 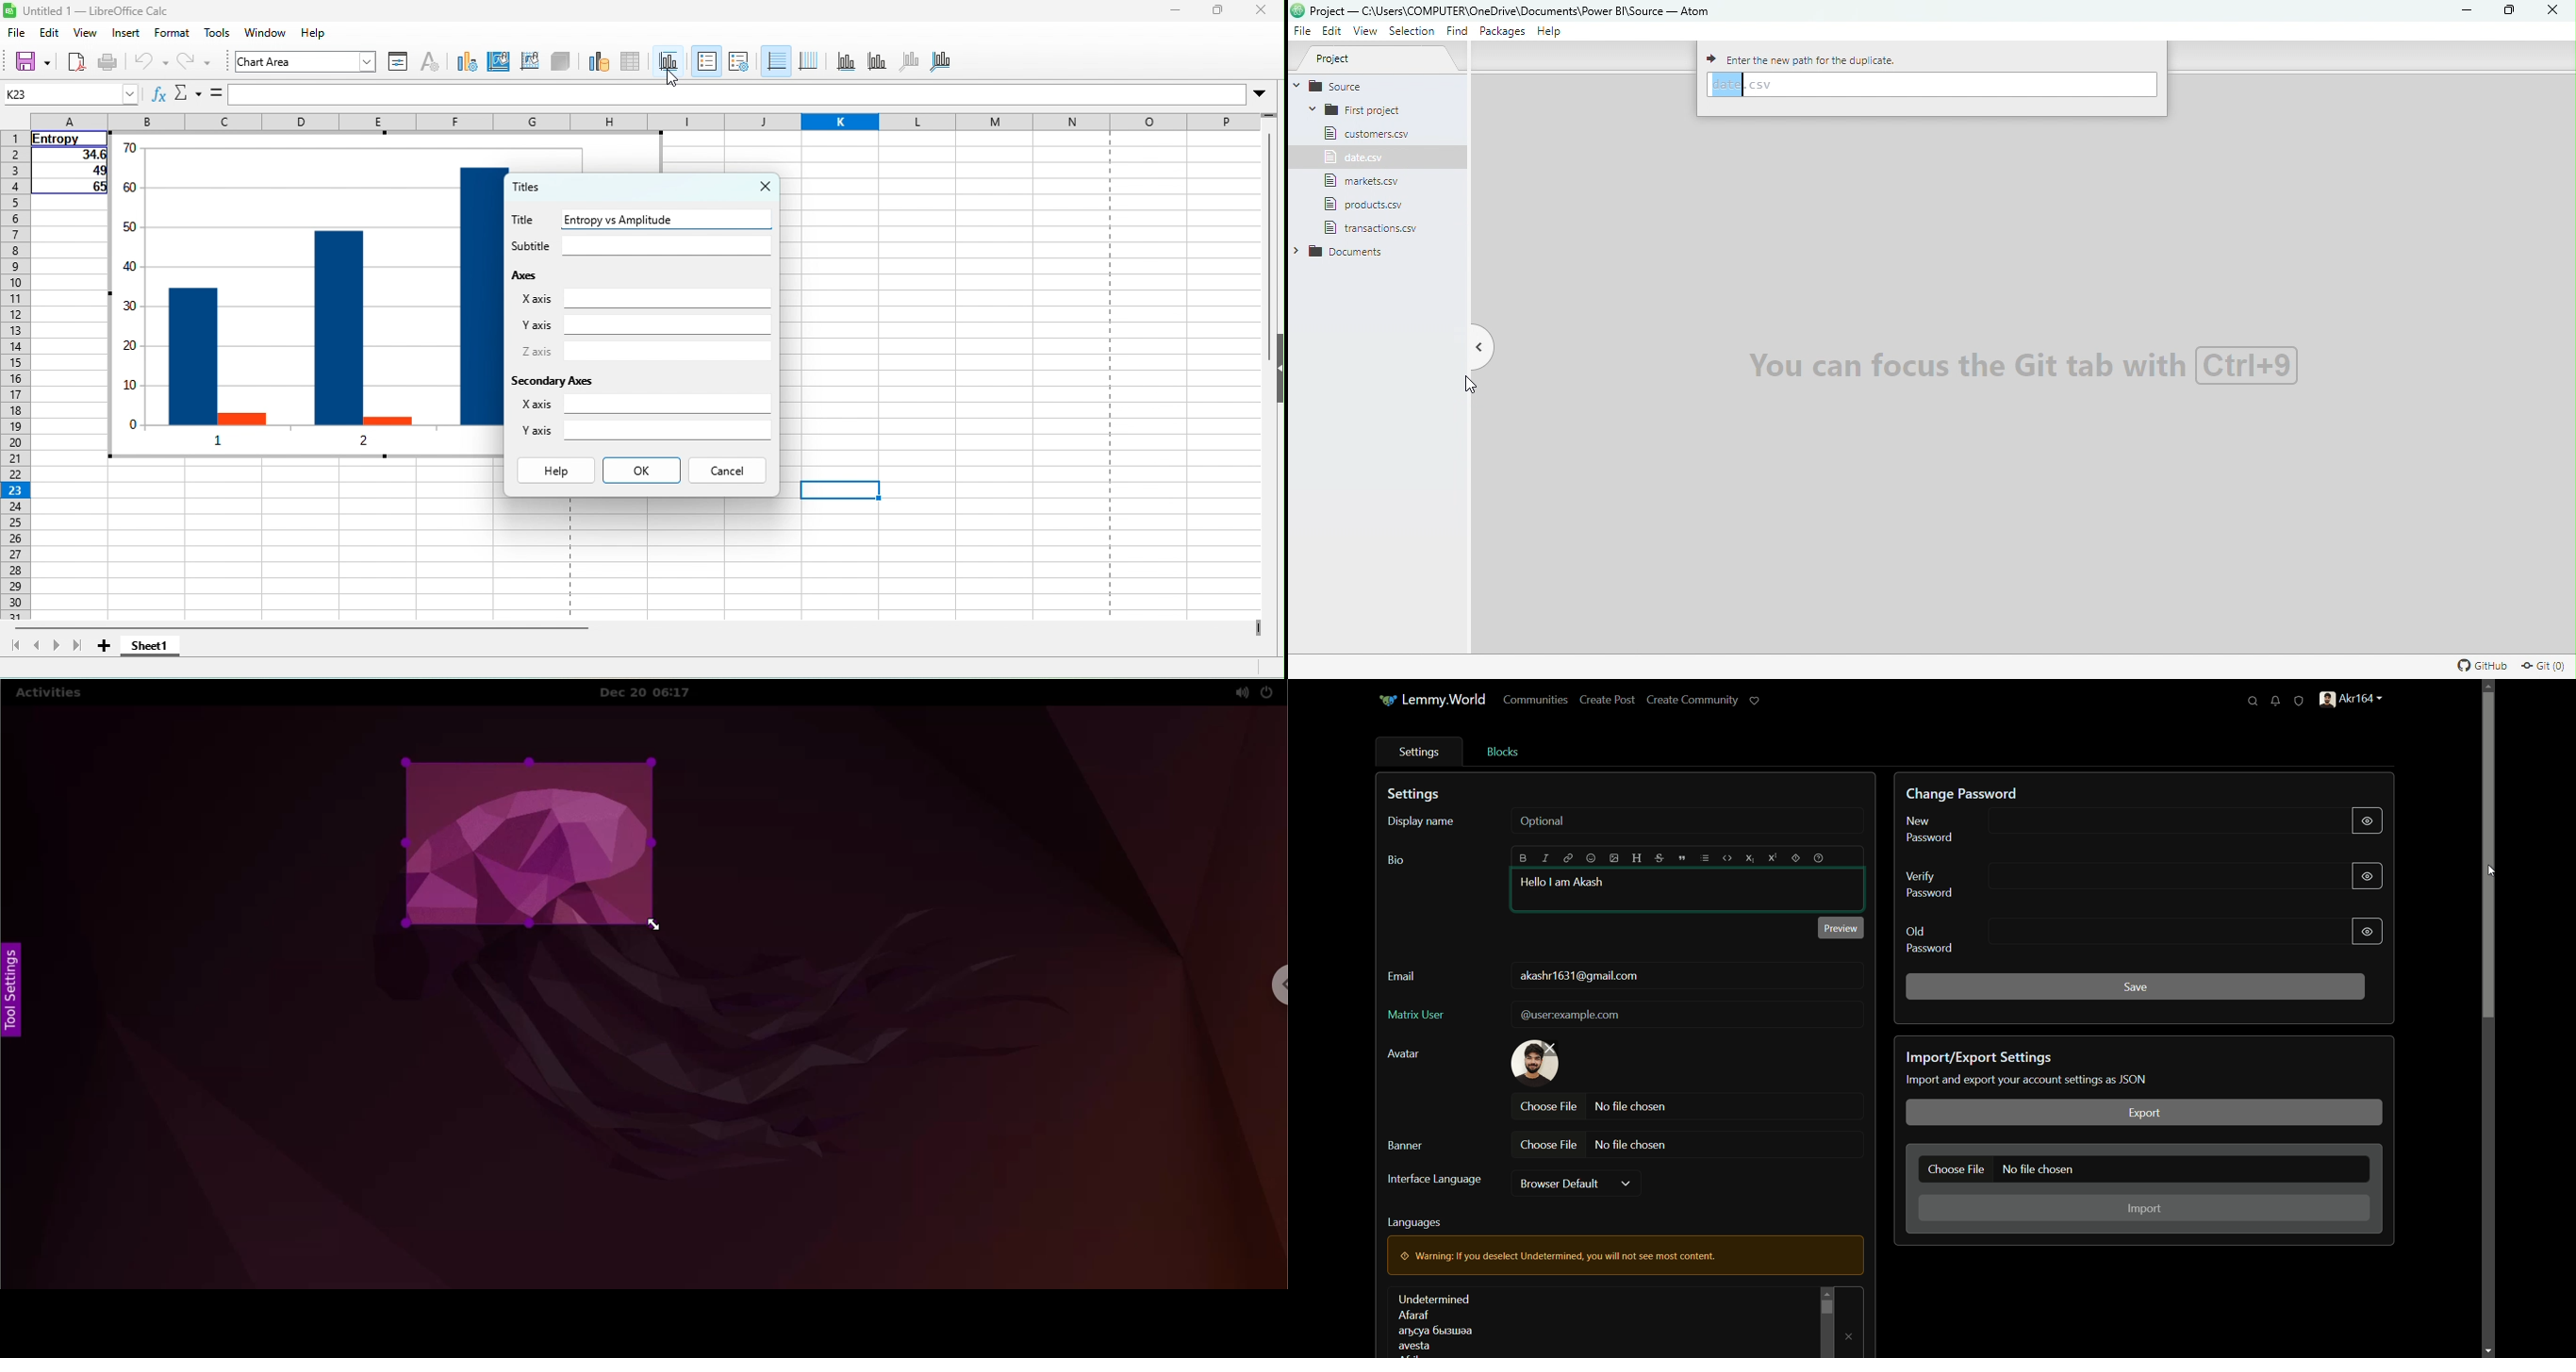 What do you see at coordinates (1436, 1179) in the screenshot?
I see `interface language` at bounding box center [1436, 1179].